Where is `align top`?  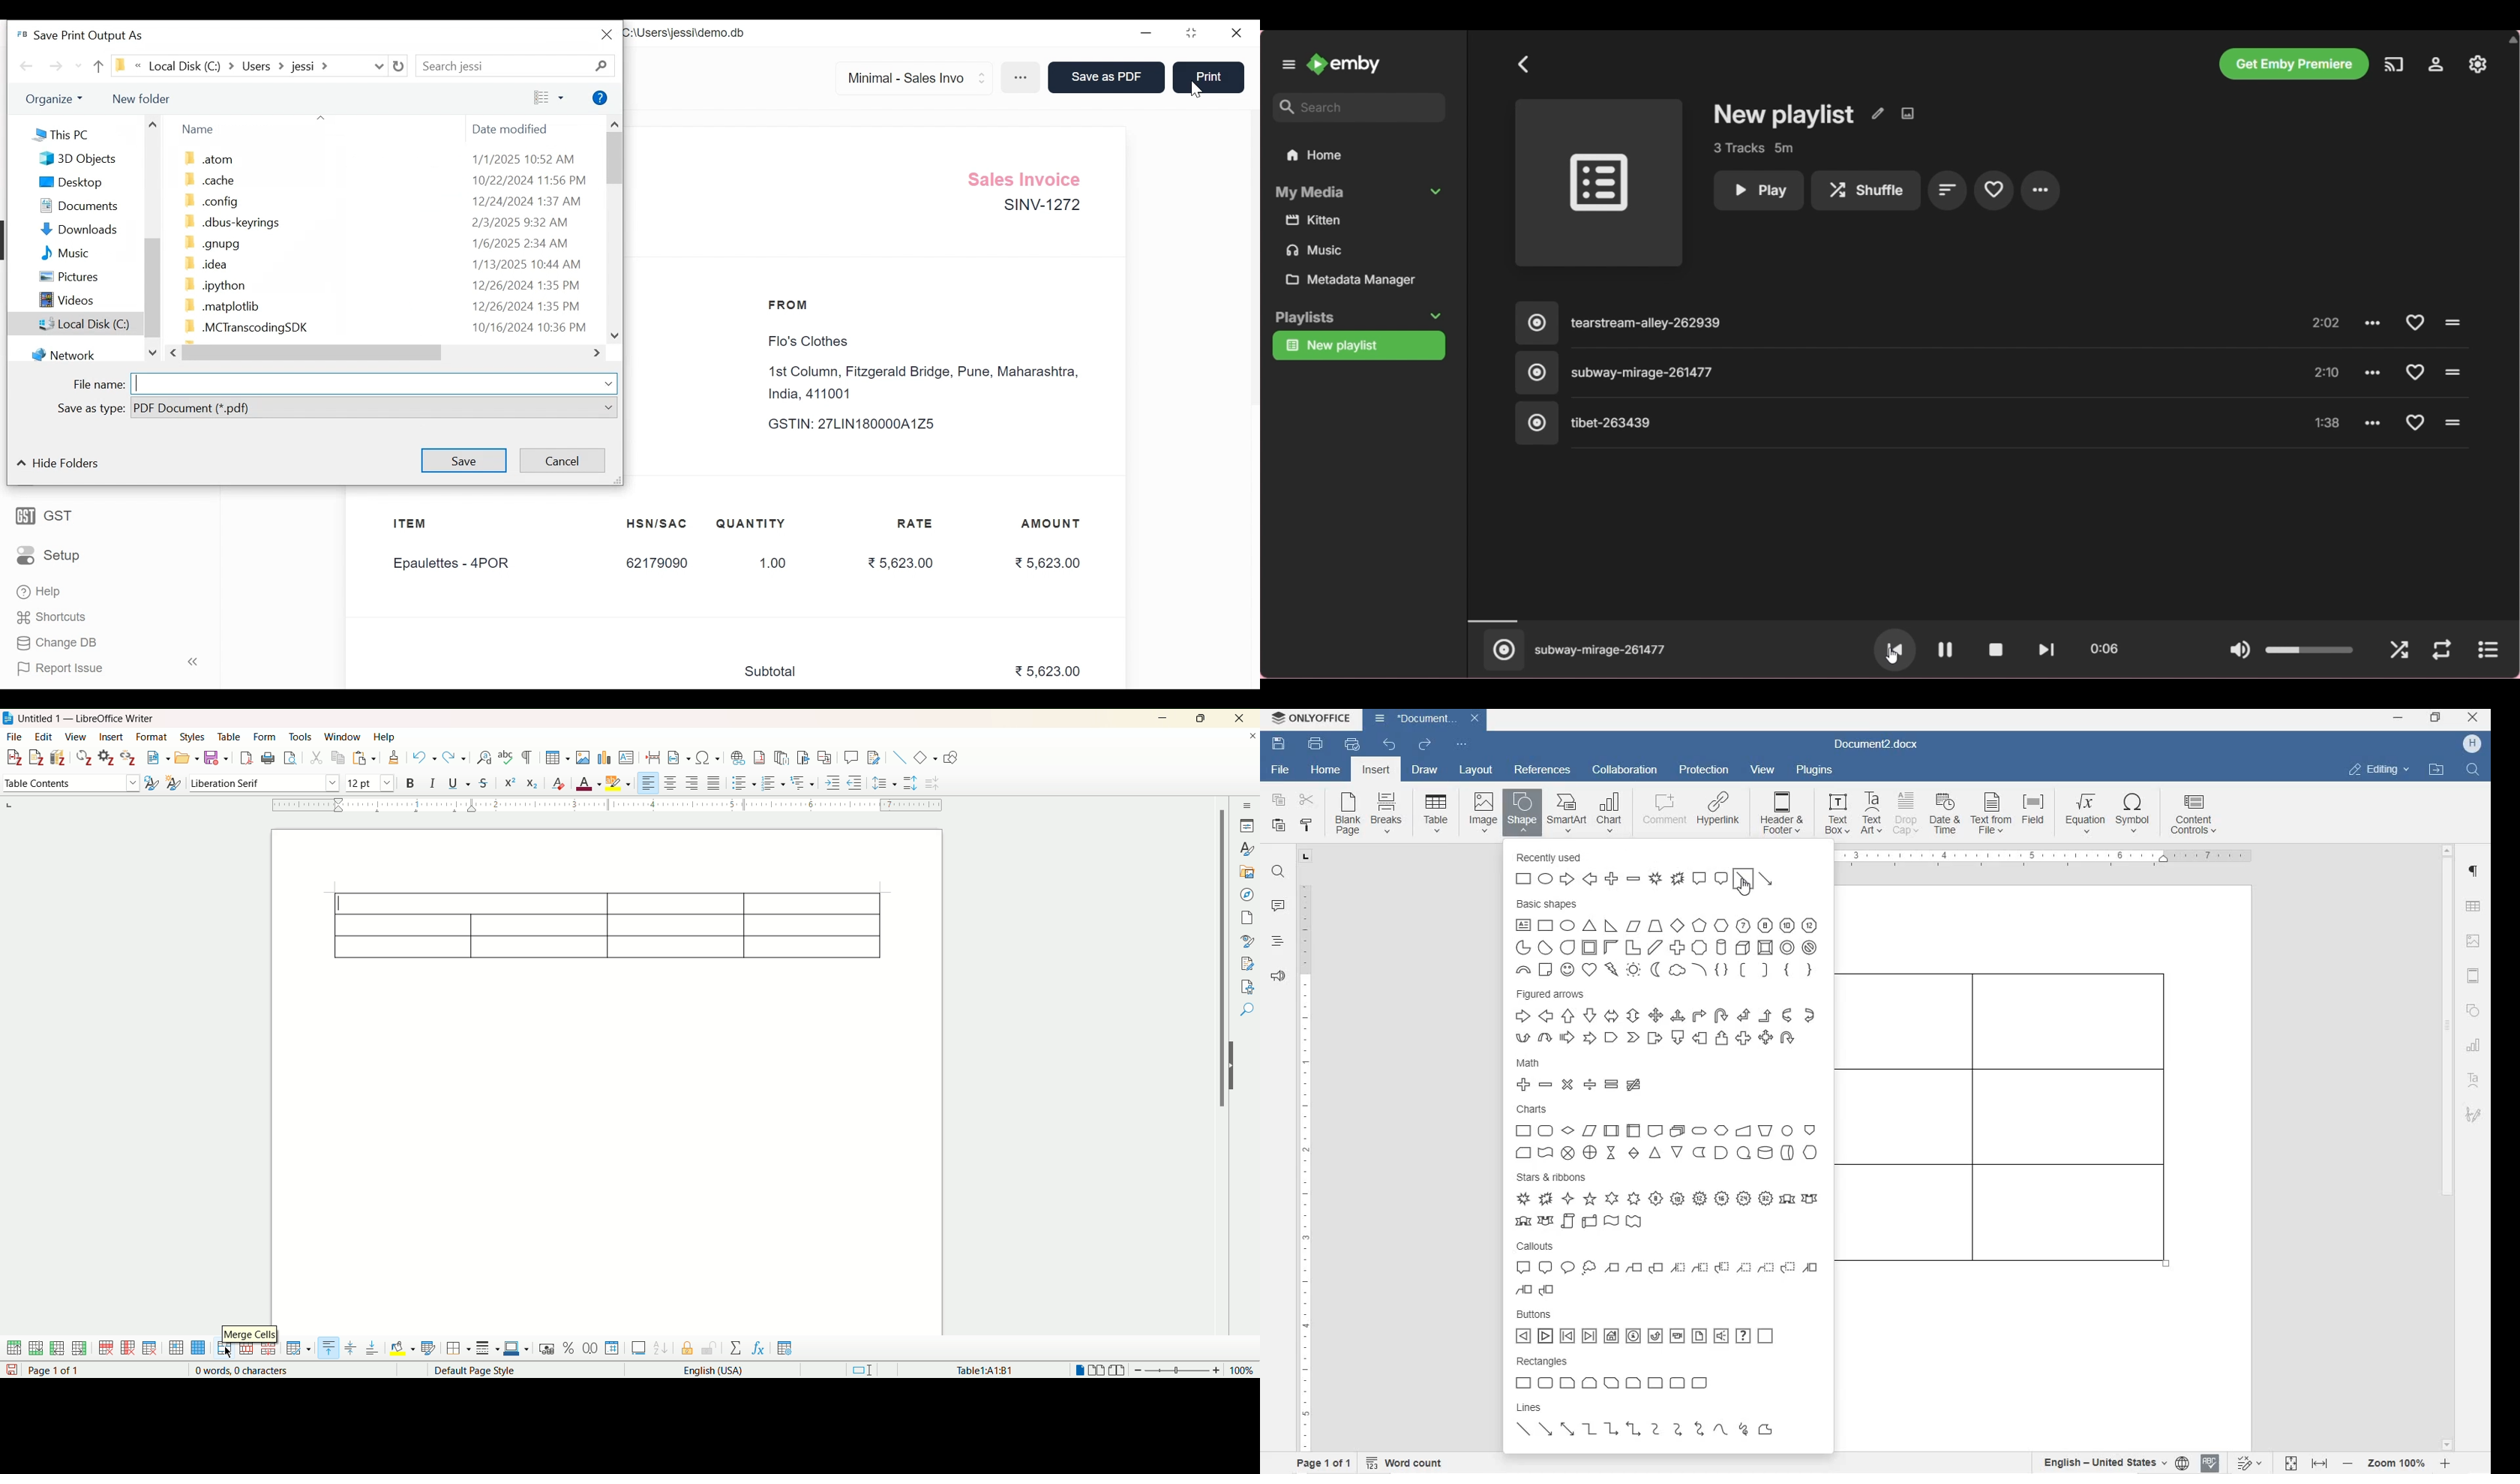
align top is located at coordinates (330, 1349).